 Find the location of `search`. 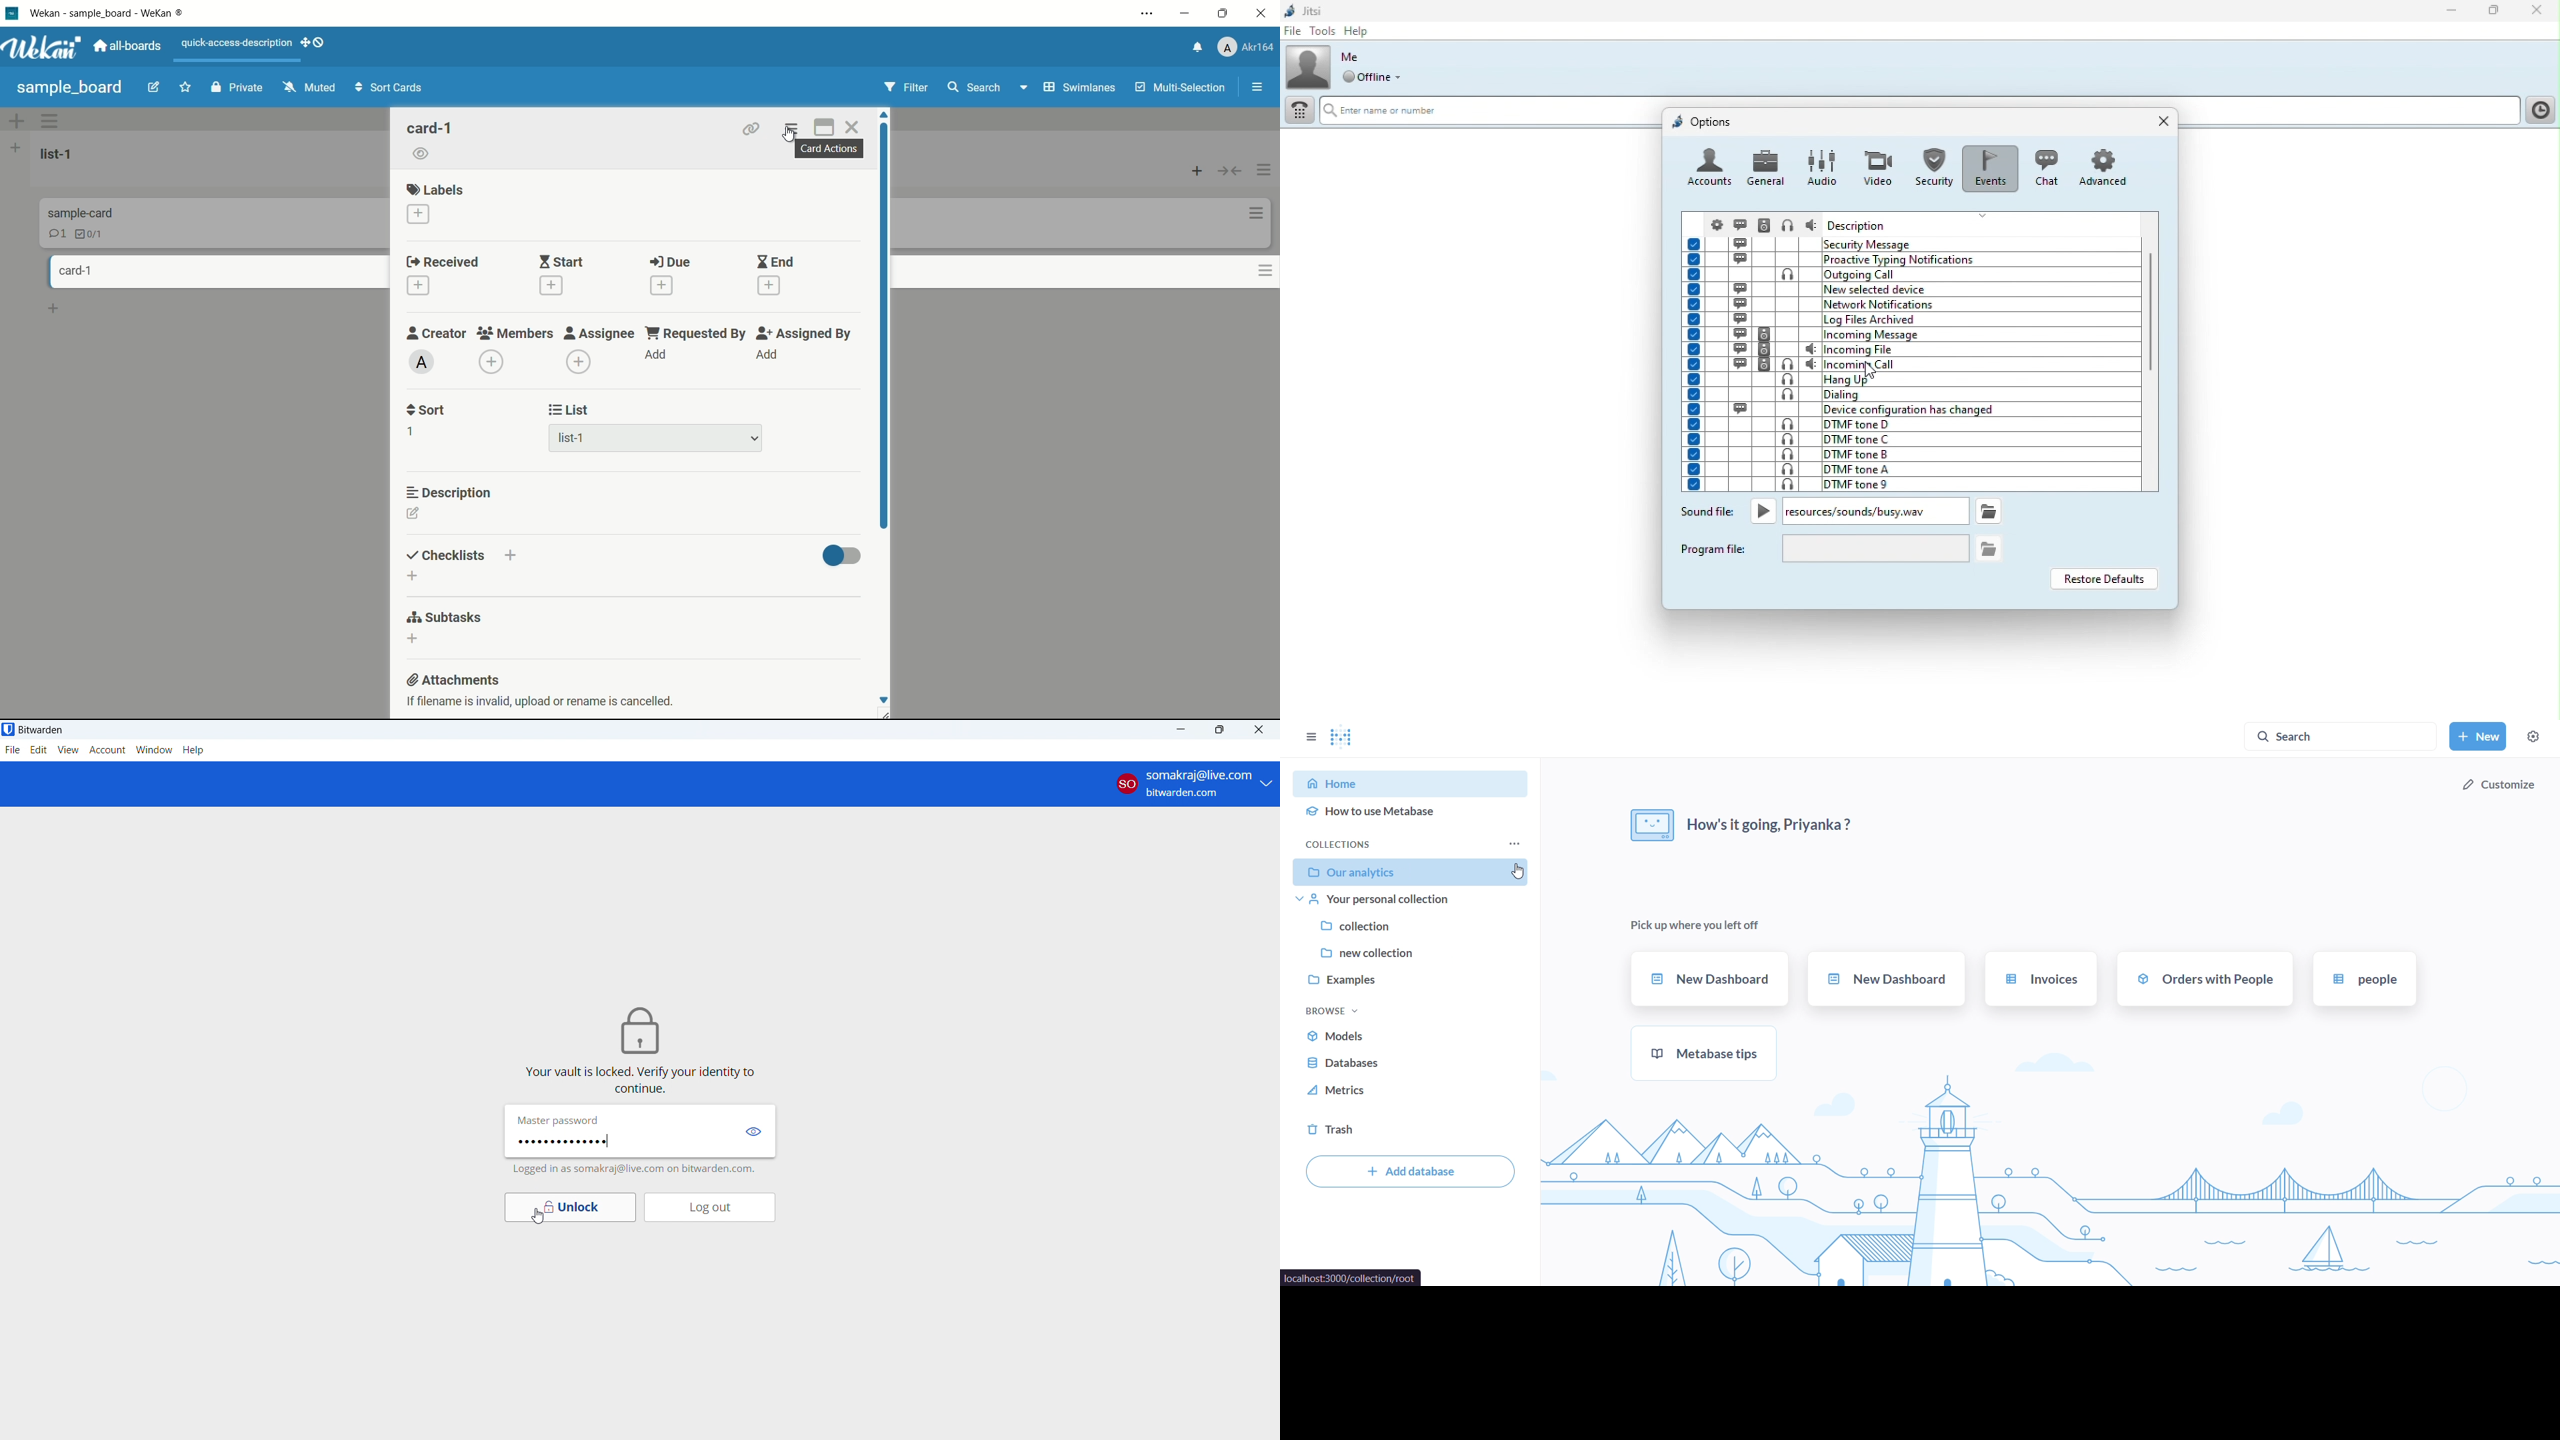

search is located at coordinates (974, 88).